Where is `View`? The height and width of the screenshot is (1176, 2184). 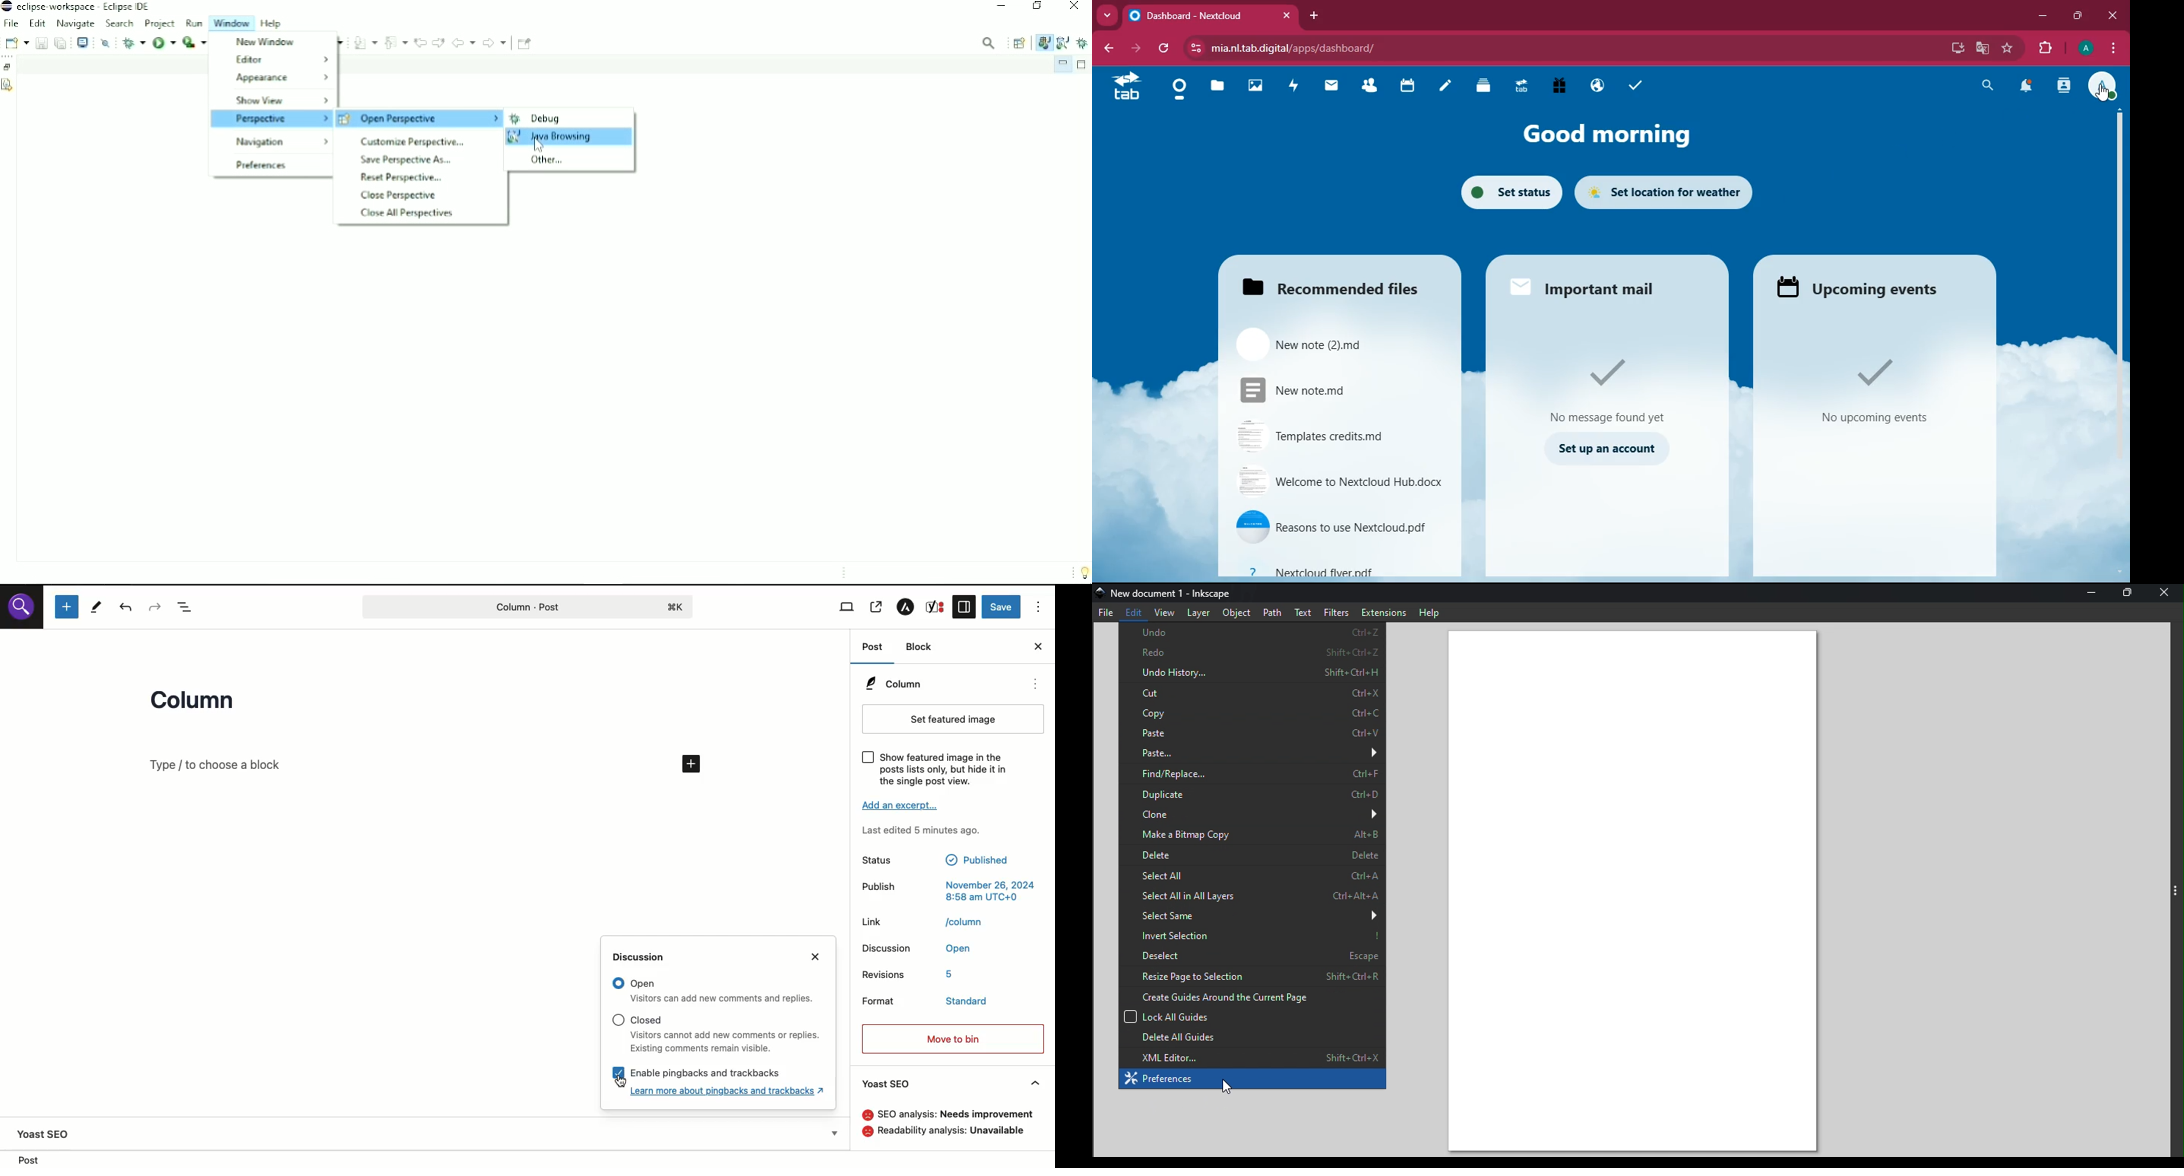 View is located at coordinates (1165, 614).